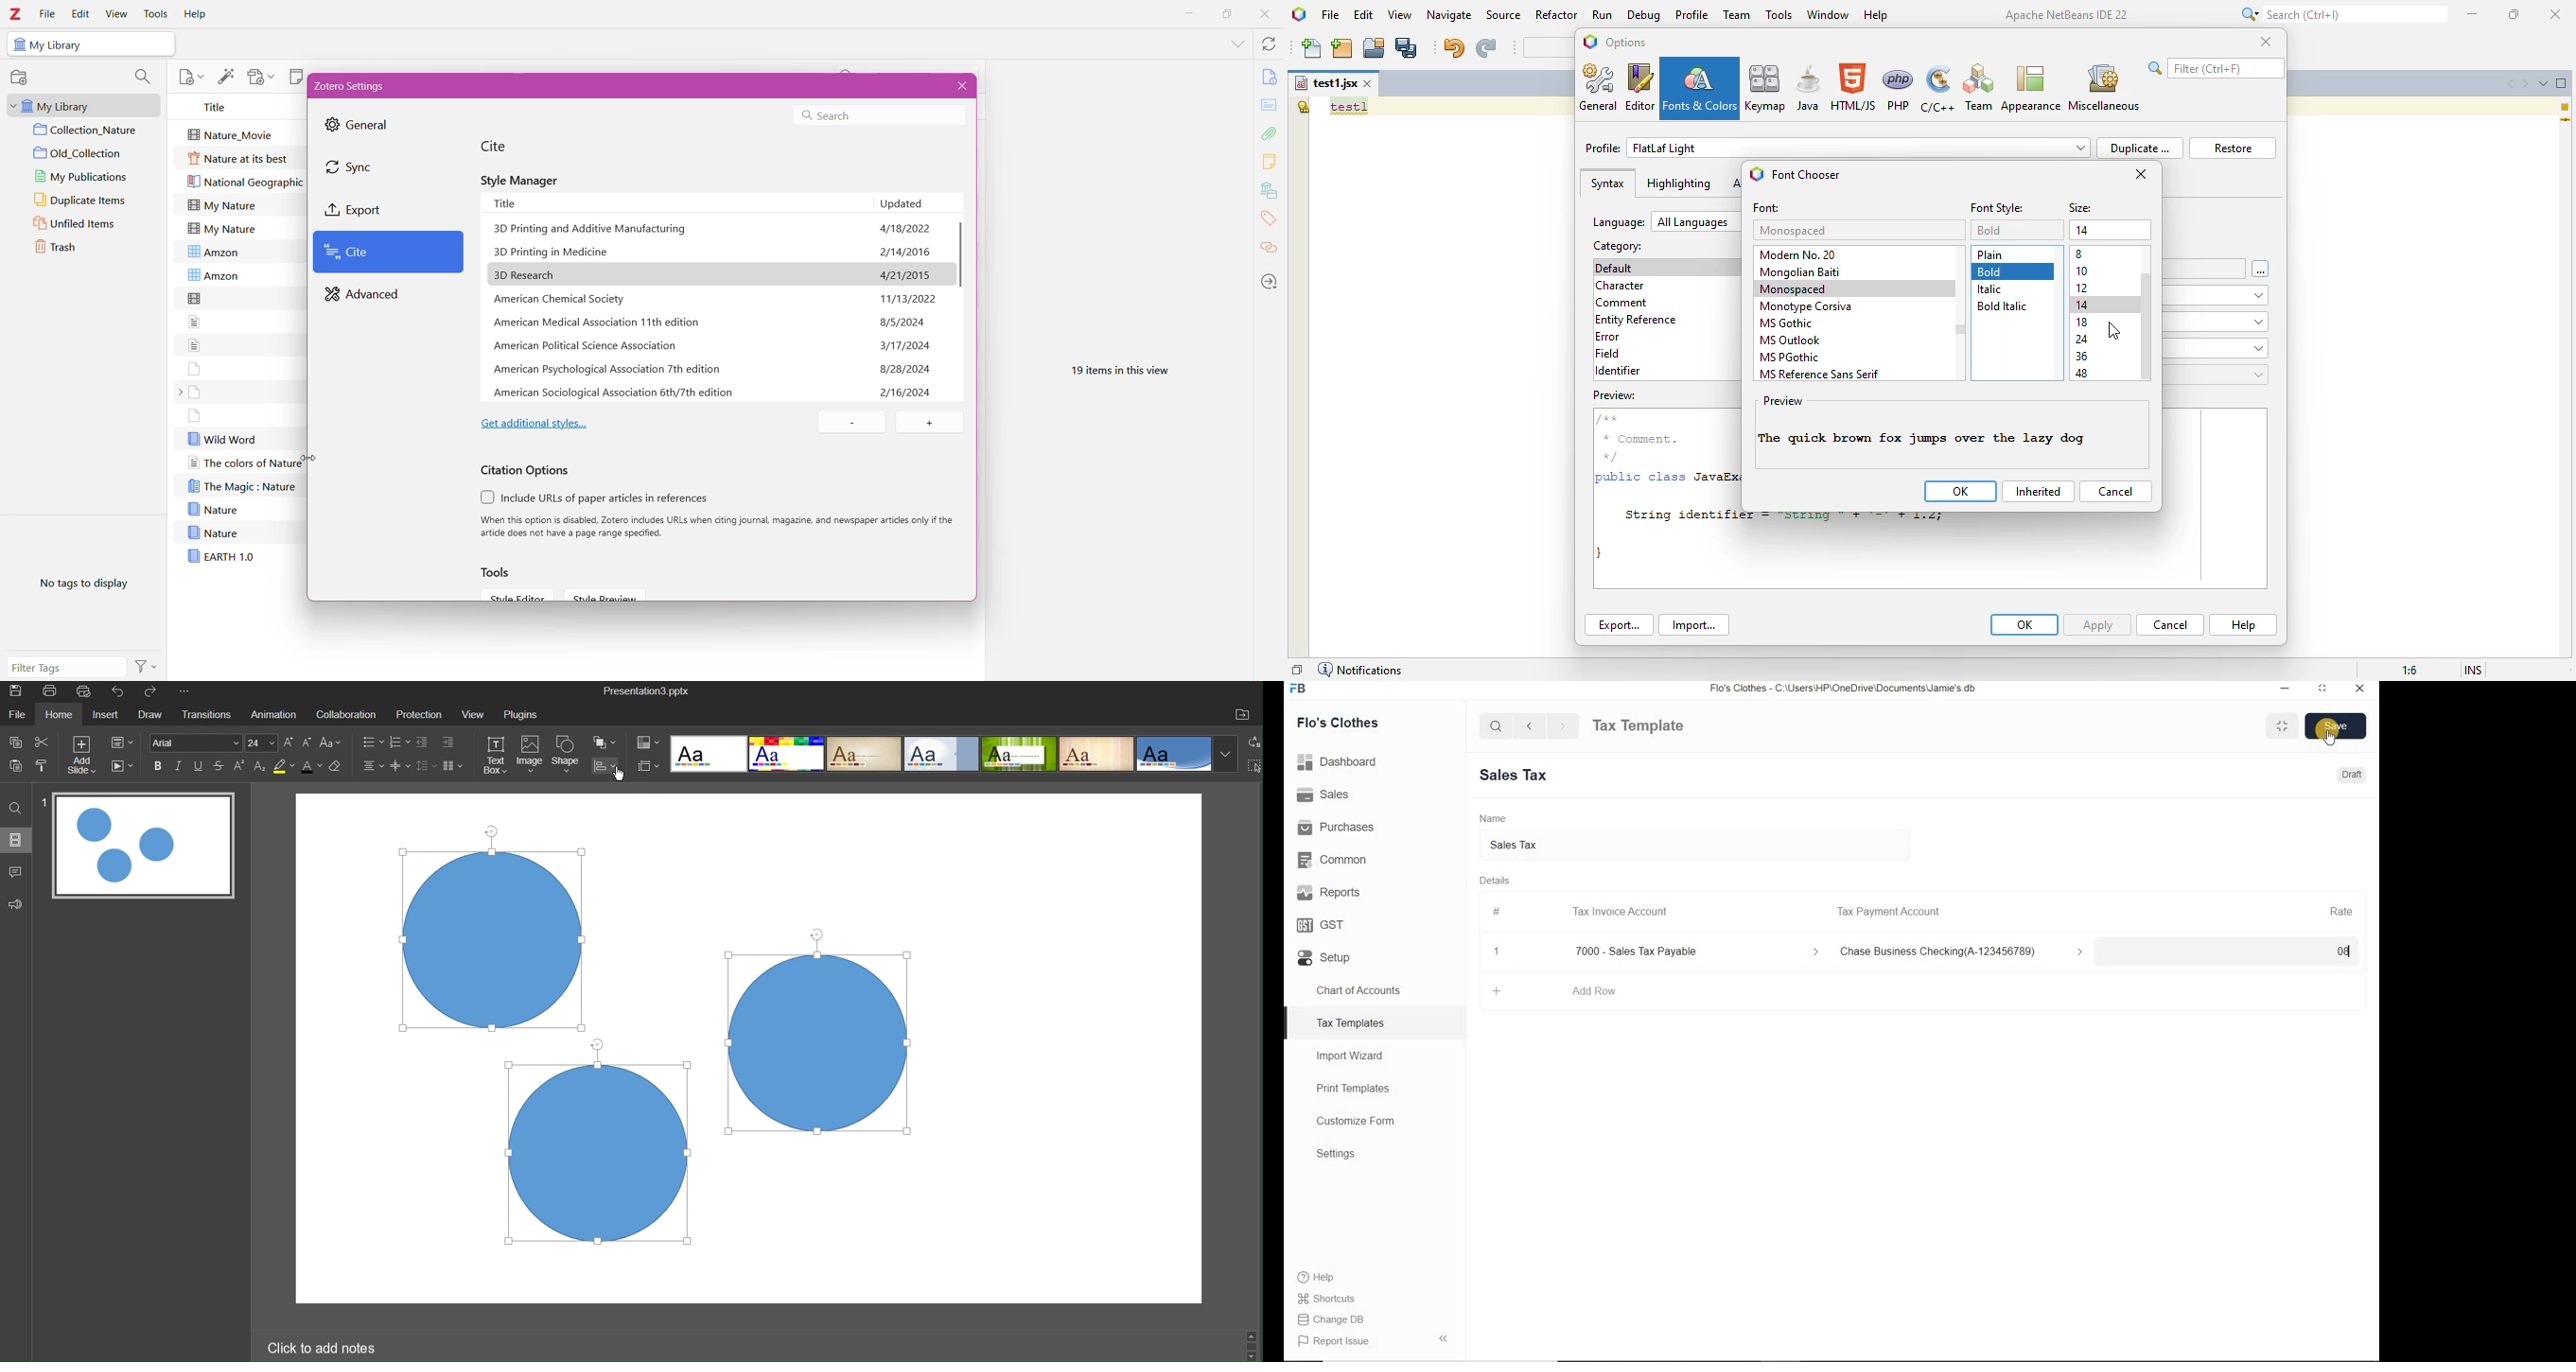  I want to click on Presentation Title, so click(647, 691).